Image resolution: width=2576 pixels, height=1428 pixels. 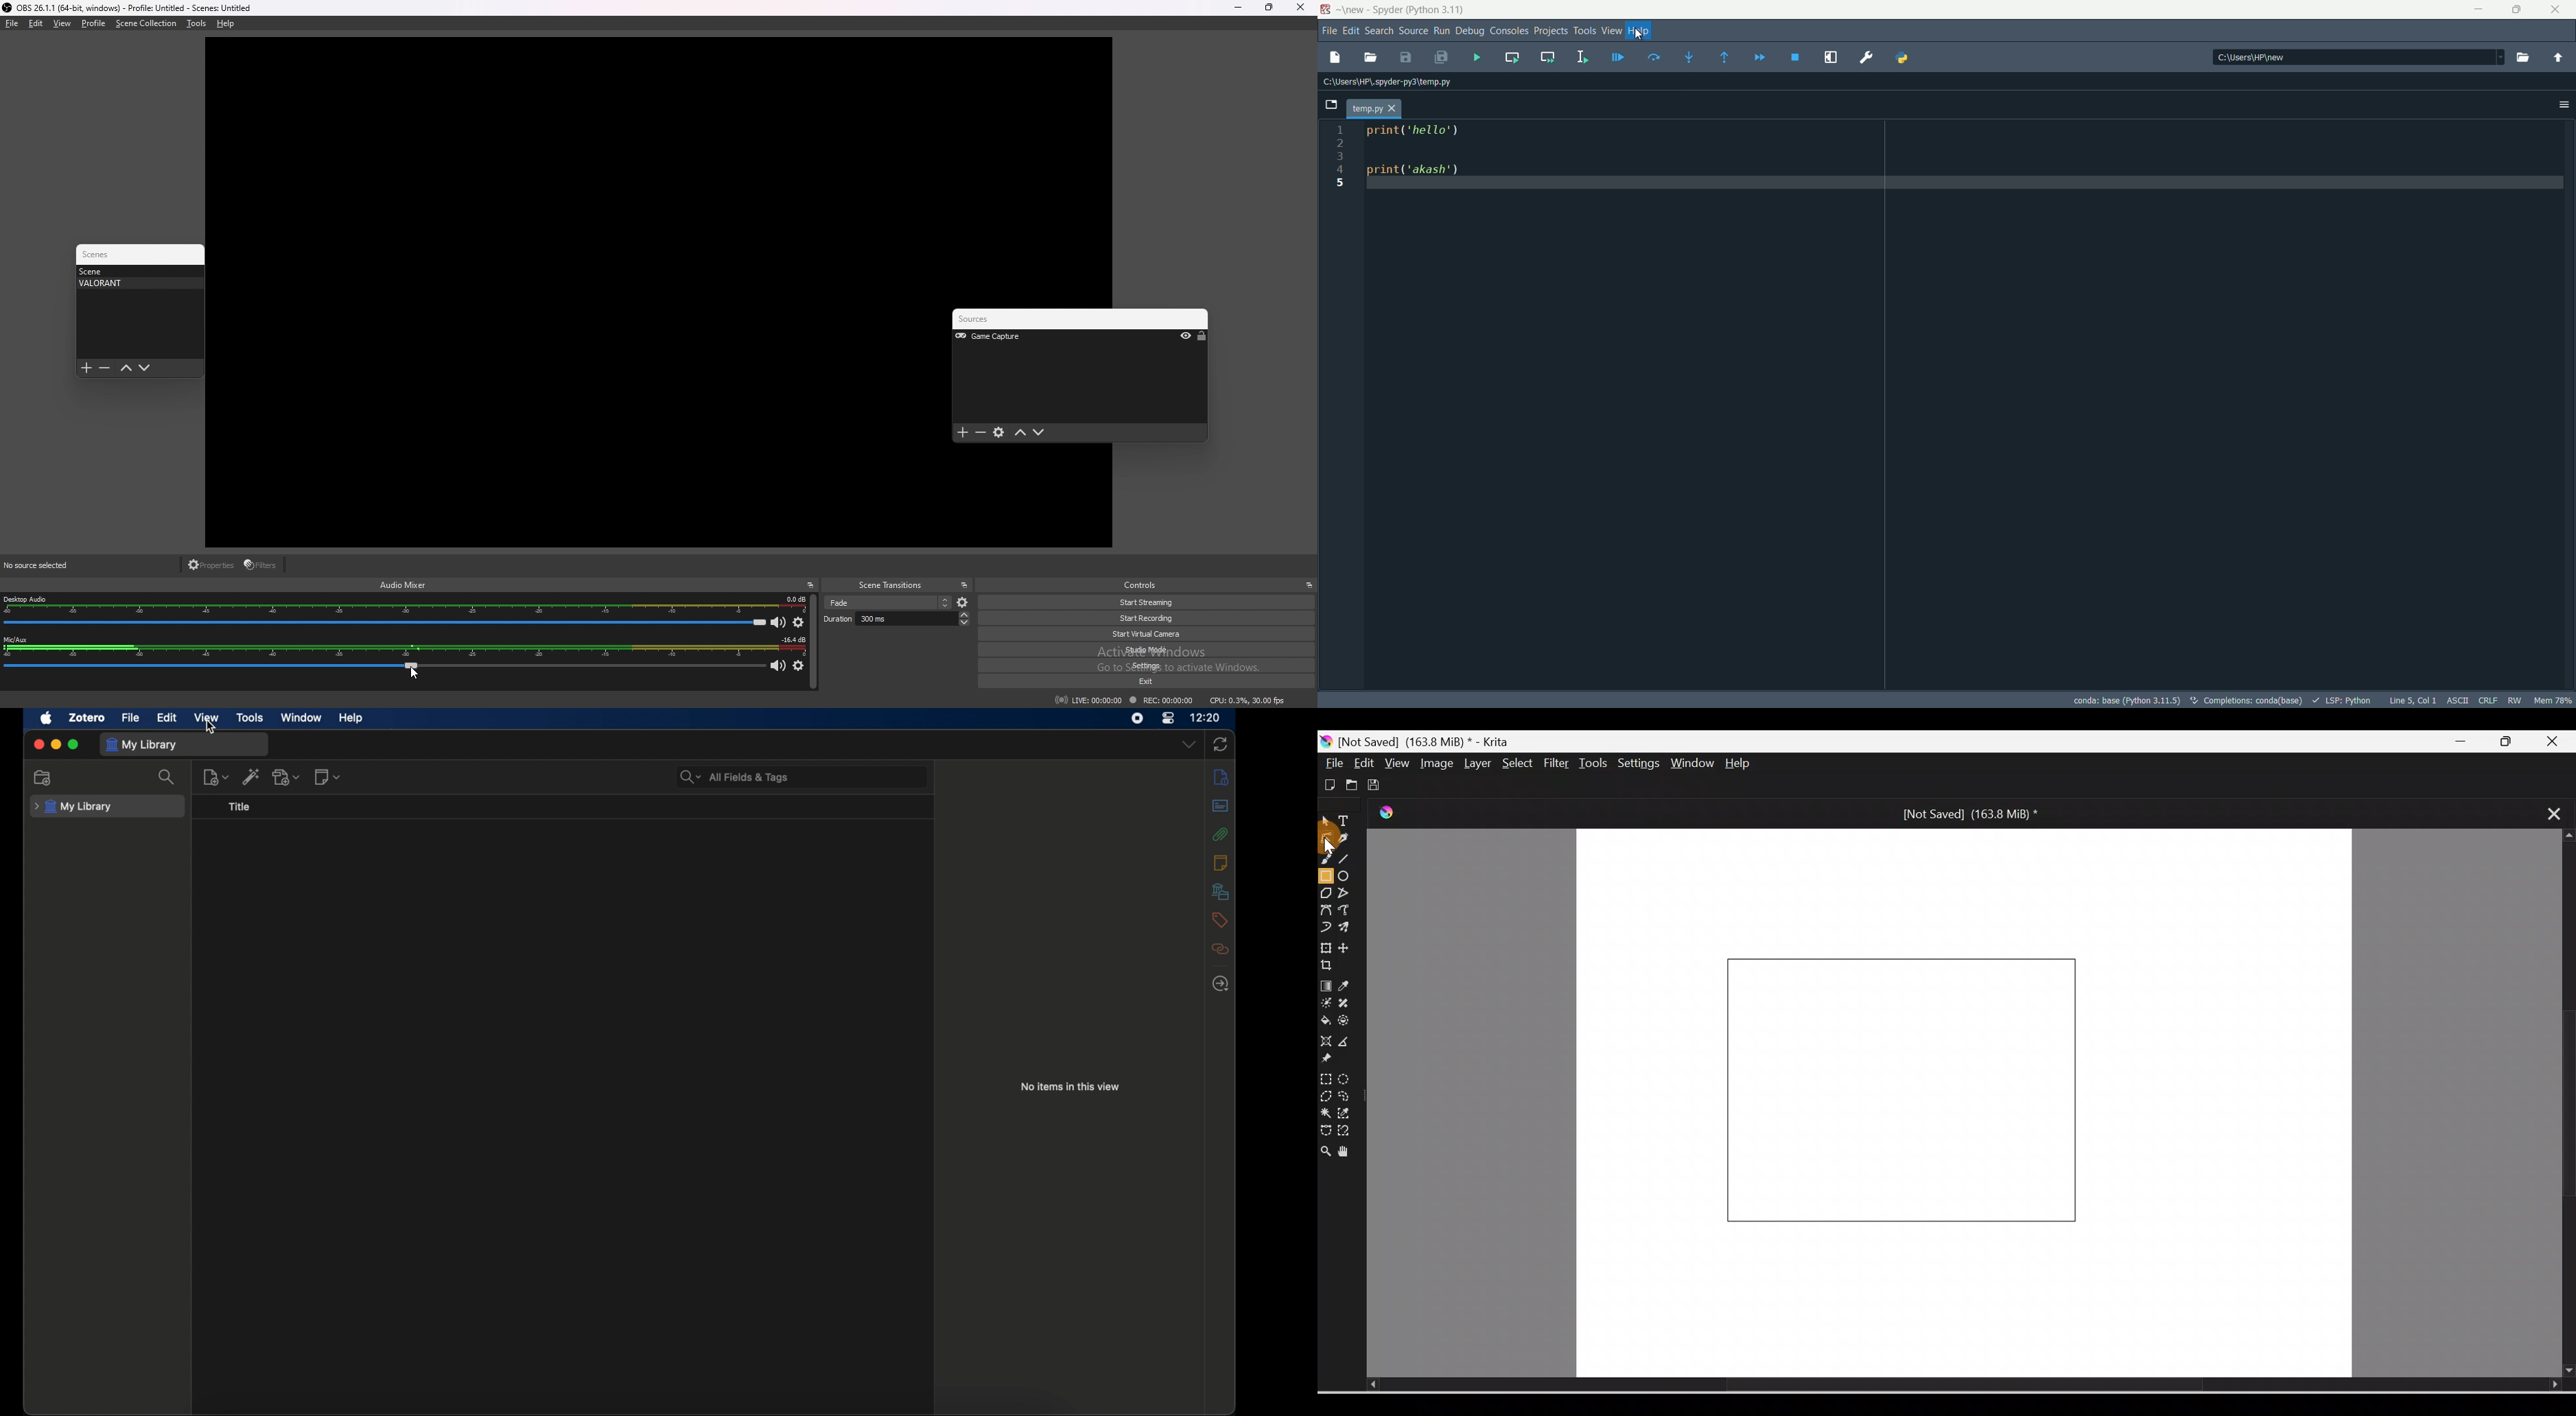 What do you see at coordinates (1191, 745) in the screenshot?
I see `dropdown` at bounding box center [1191, 745].